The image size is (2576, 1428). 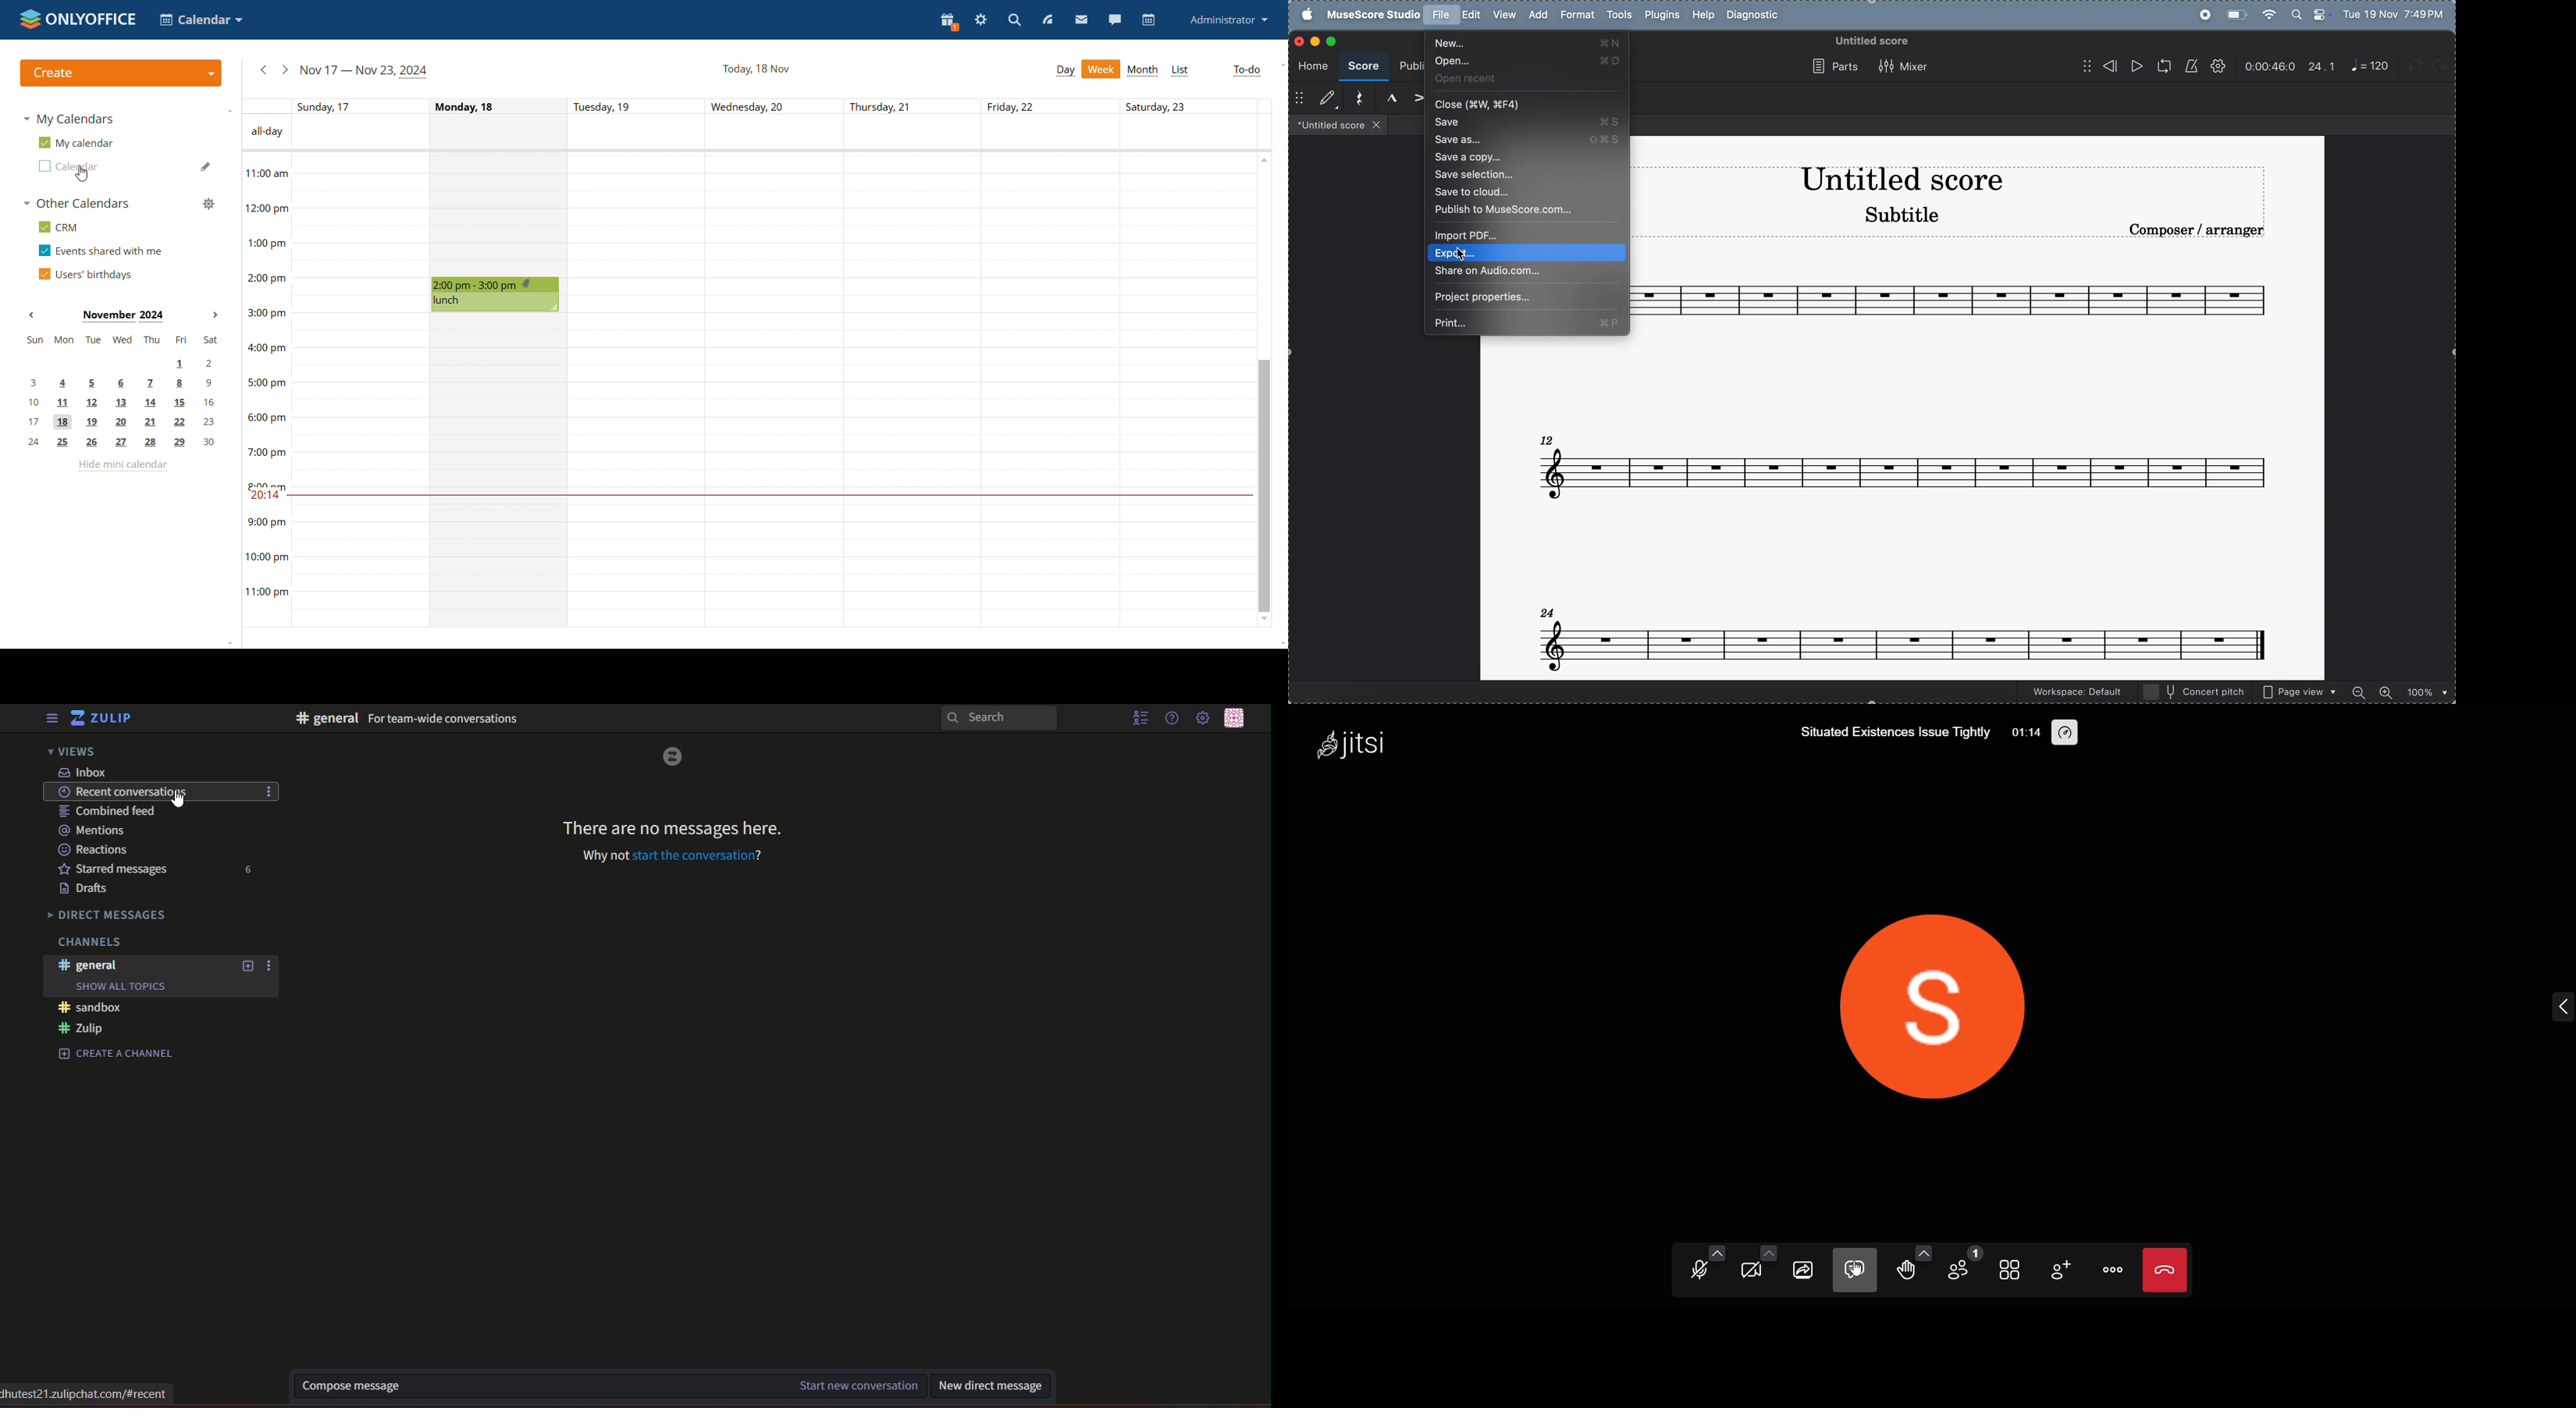 What do you see at coordinates (949, 23) in the screenshot?
I see `present` at bounding box center [949, 23].